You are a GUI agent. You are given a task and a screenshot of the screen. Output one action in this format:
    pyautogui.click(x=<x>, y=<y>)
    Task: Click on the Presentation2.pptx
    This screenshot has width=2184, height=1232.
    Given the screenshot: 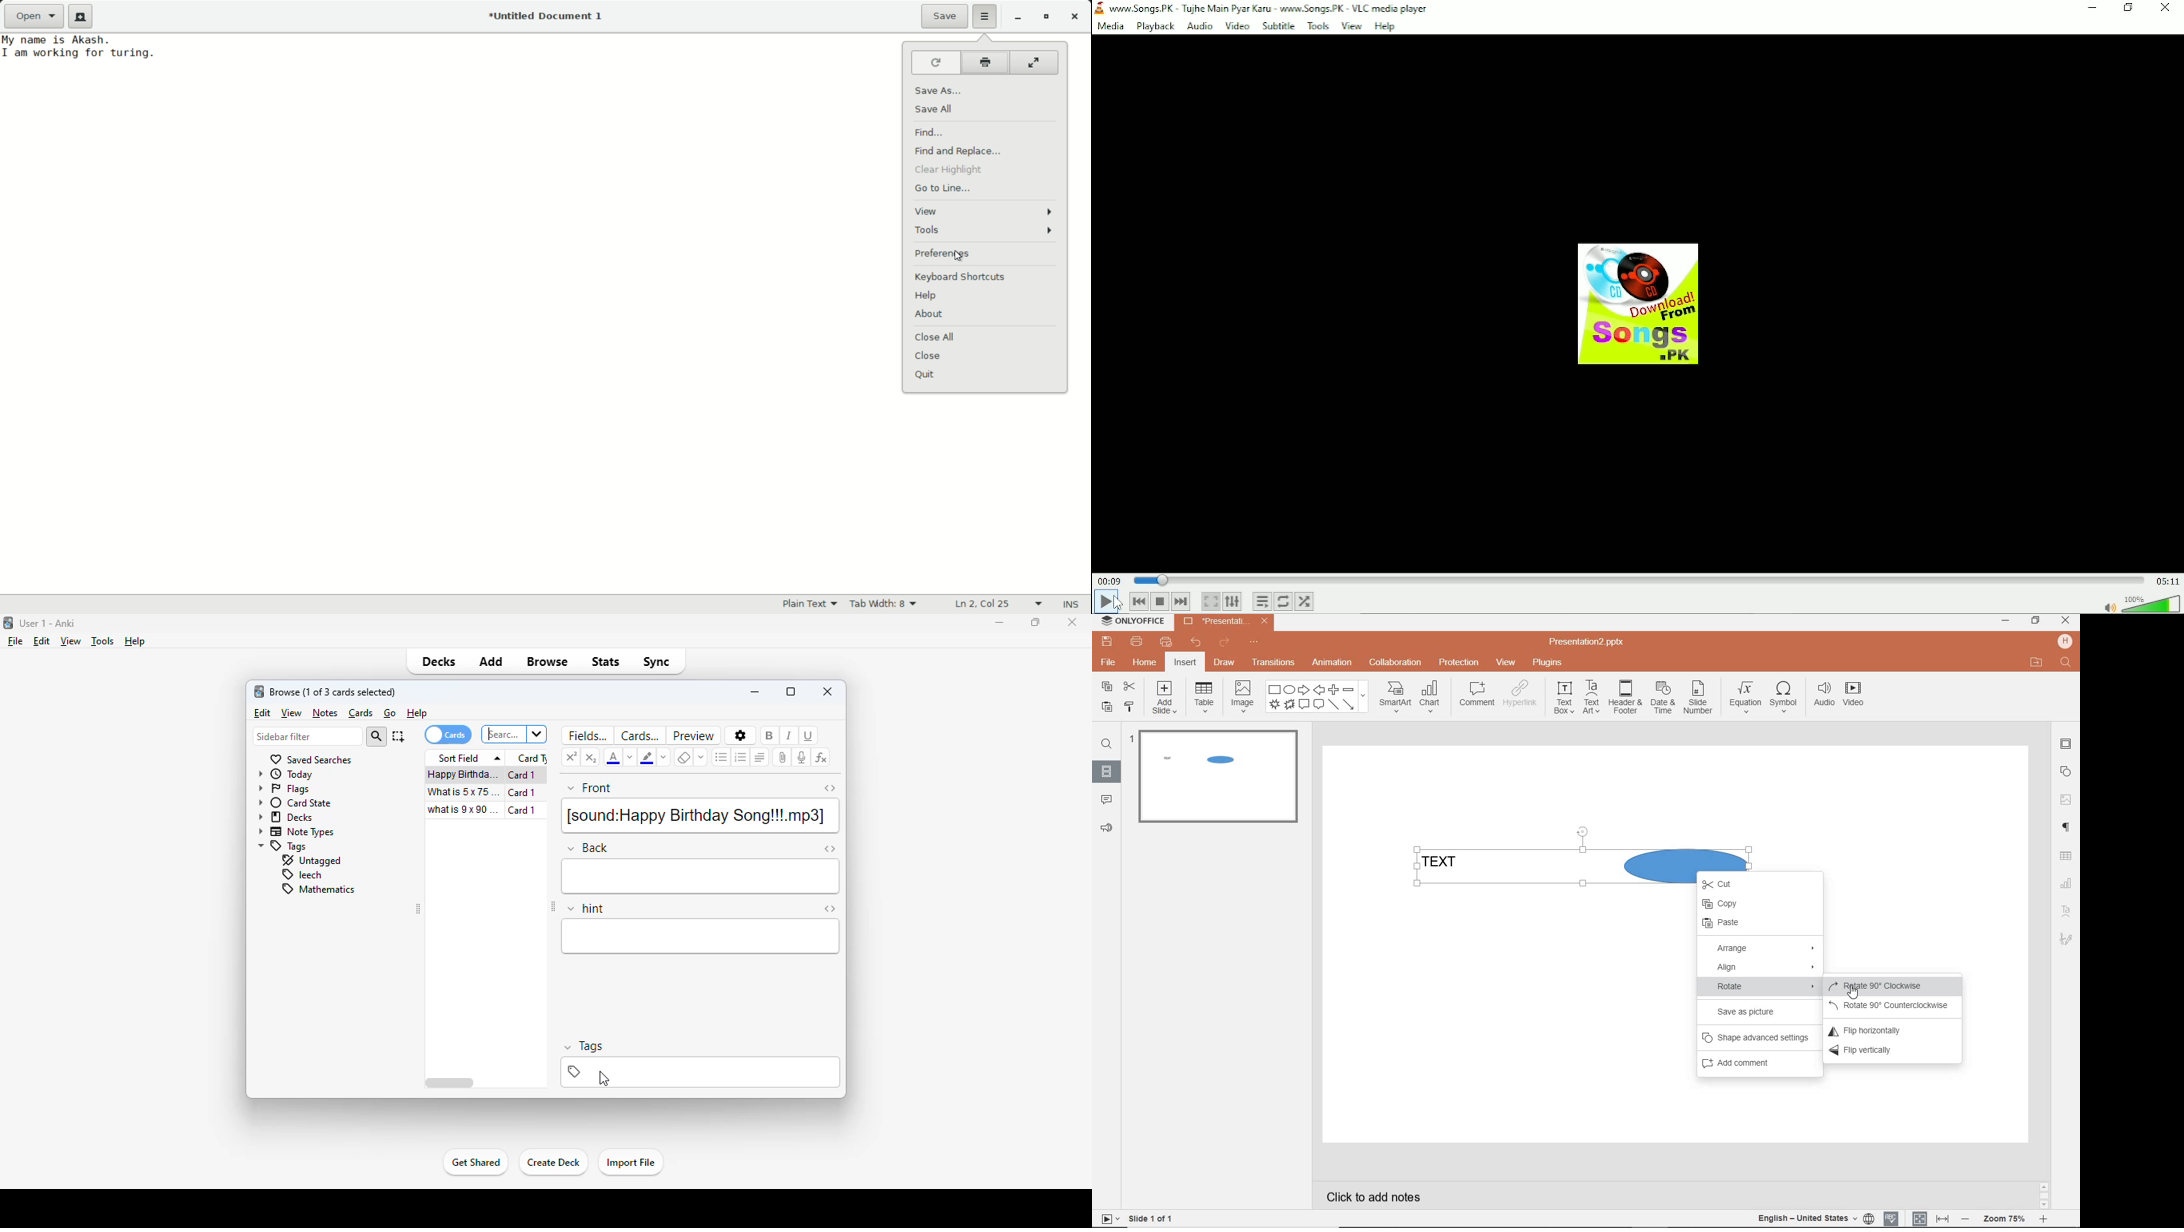 What is the action you would take?
    pyautogui.click(x=1224, y=623)
    